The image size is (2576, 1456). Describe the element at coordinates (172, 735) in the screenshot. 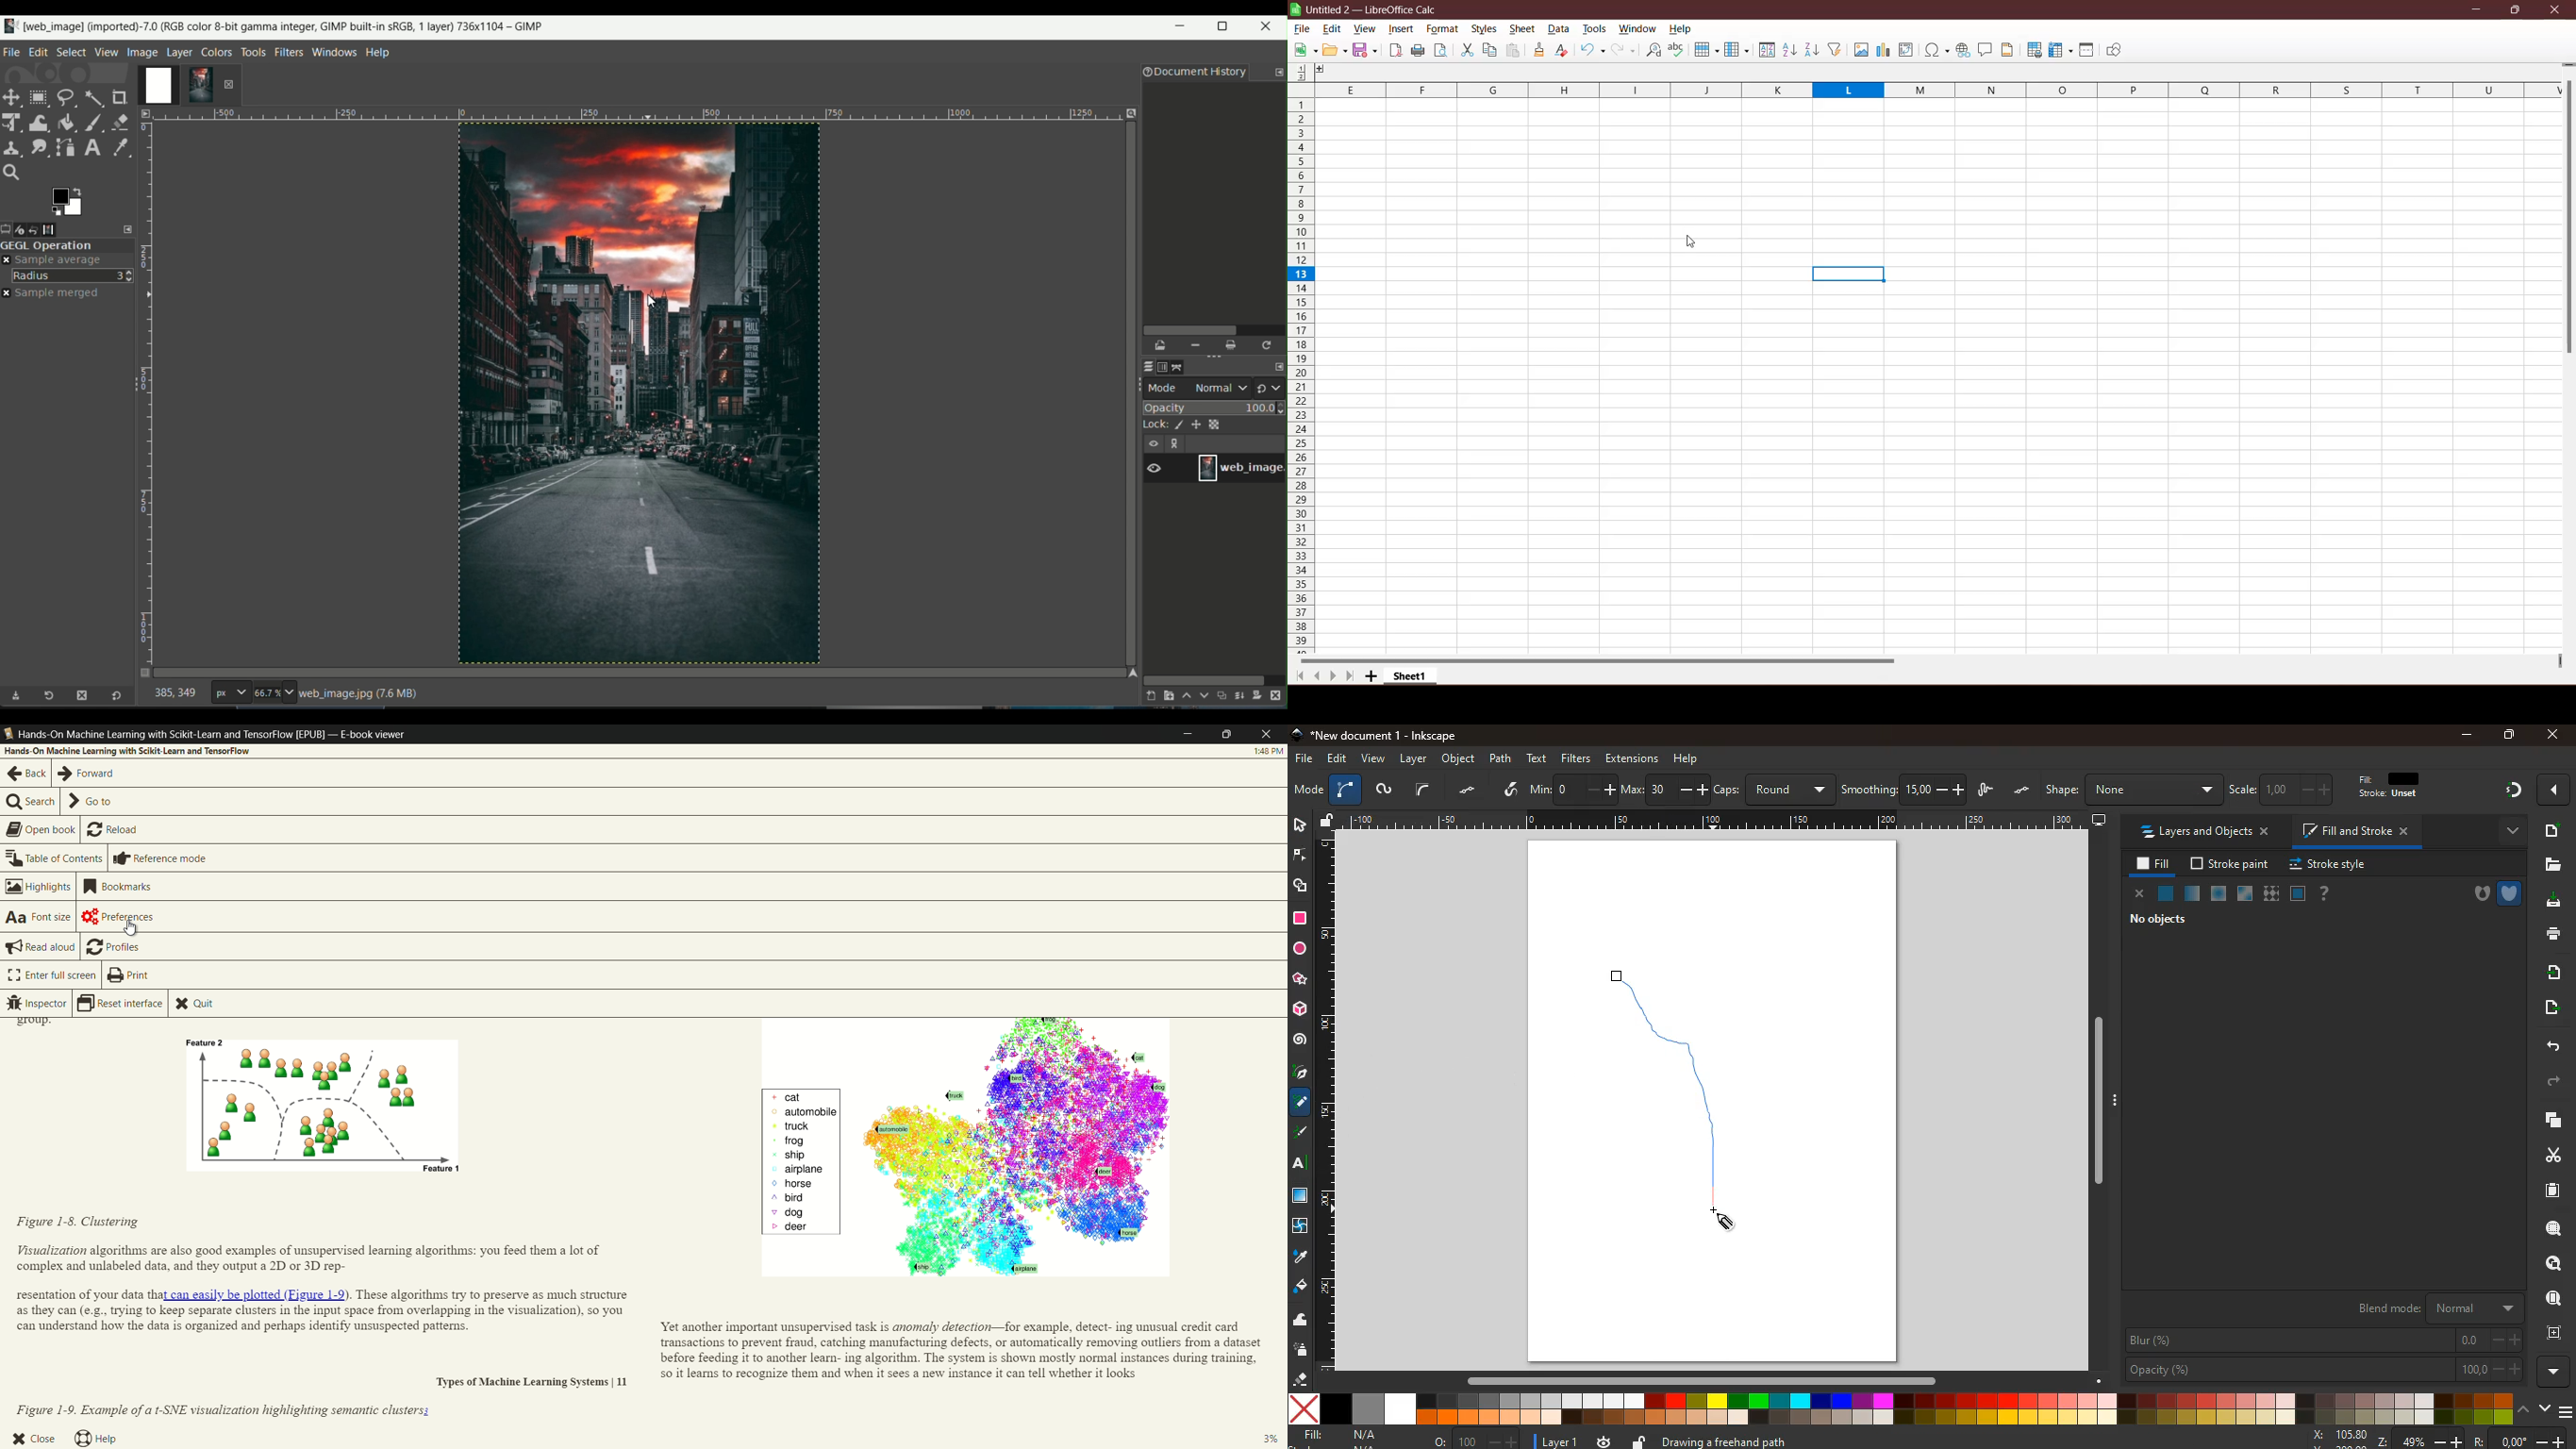

I see `book name` at that location.